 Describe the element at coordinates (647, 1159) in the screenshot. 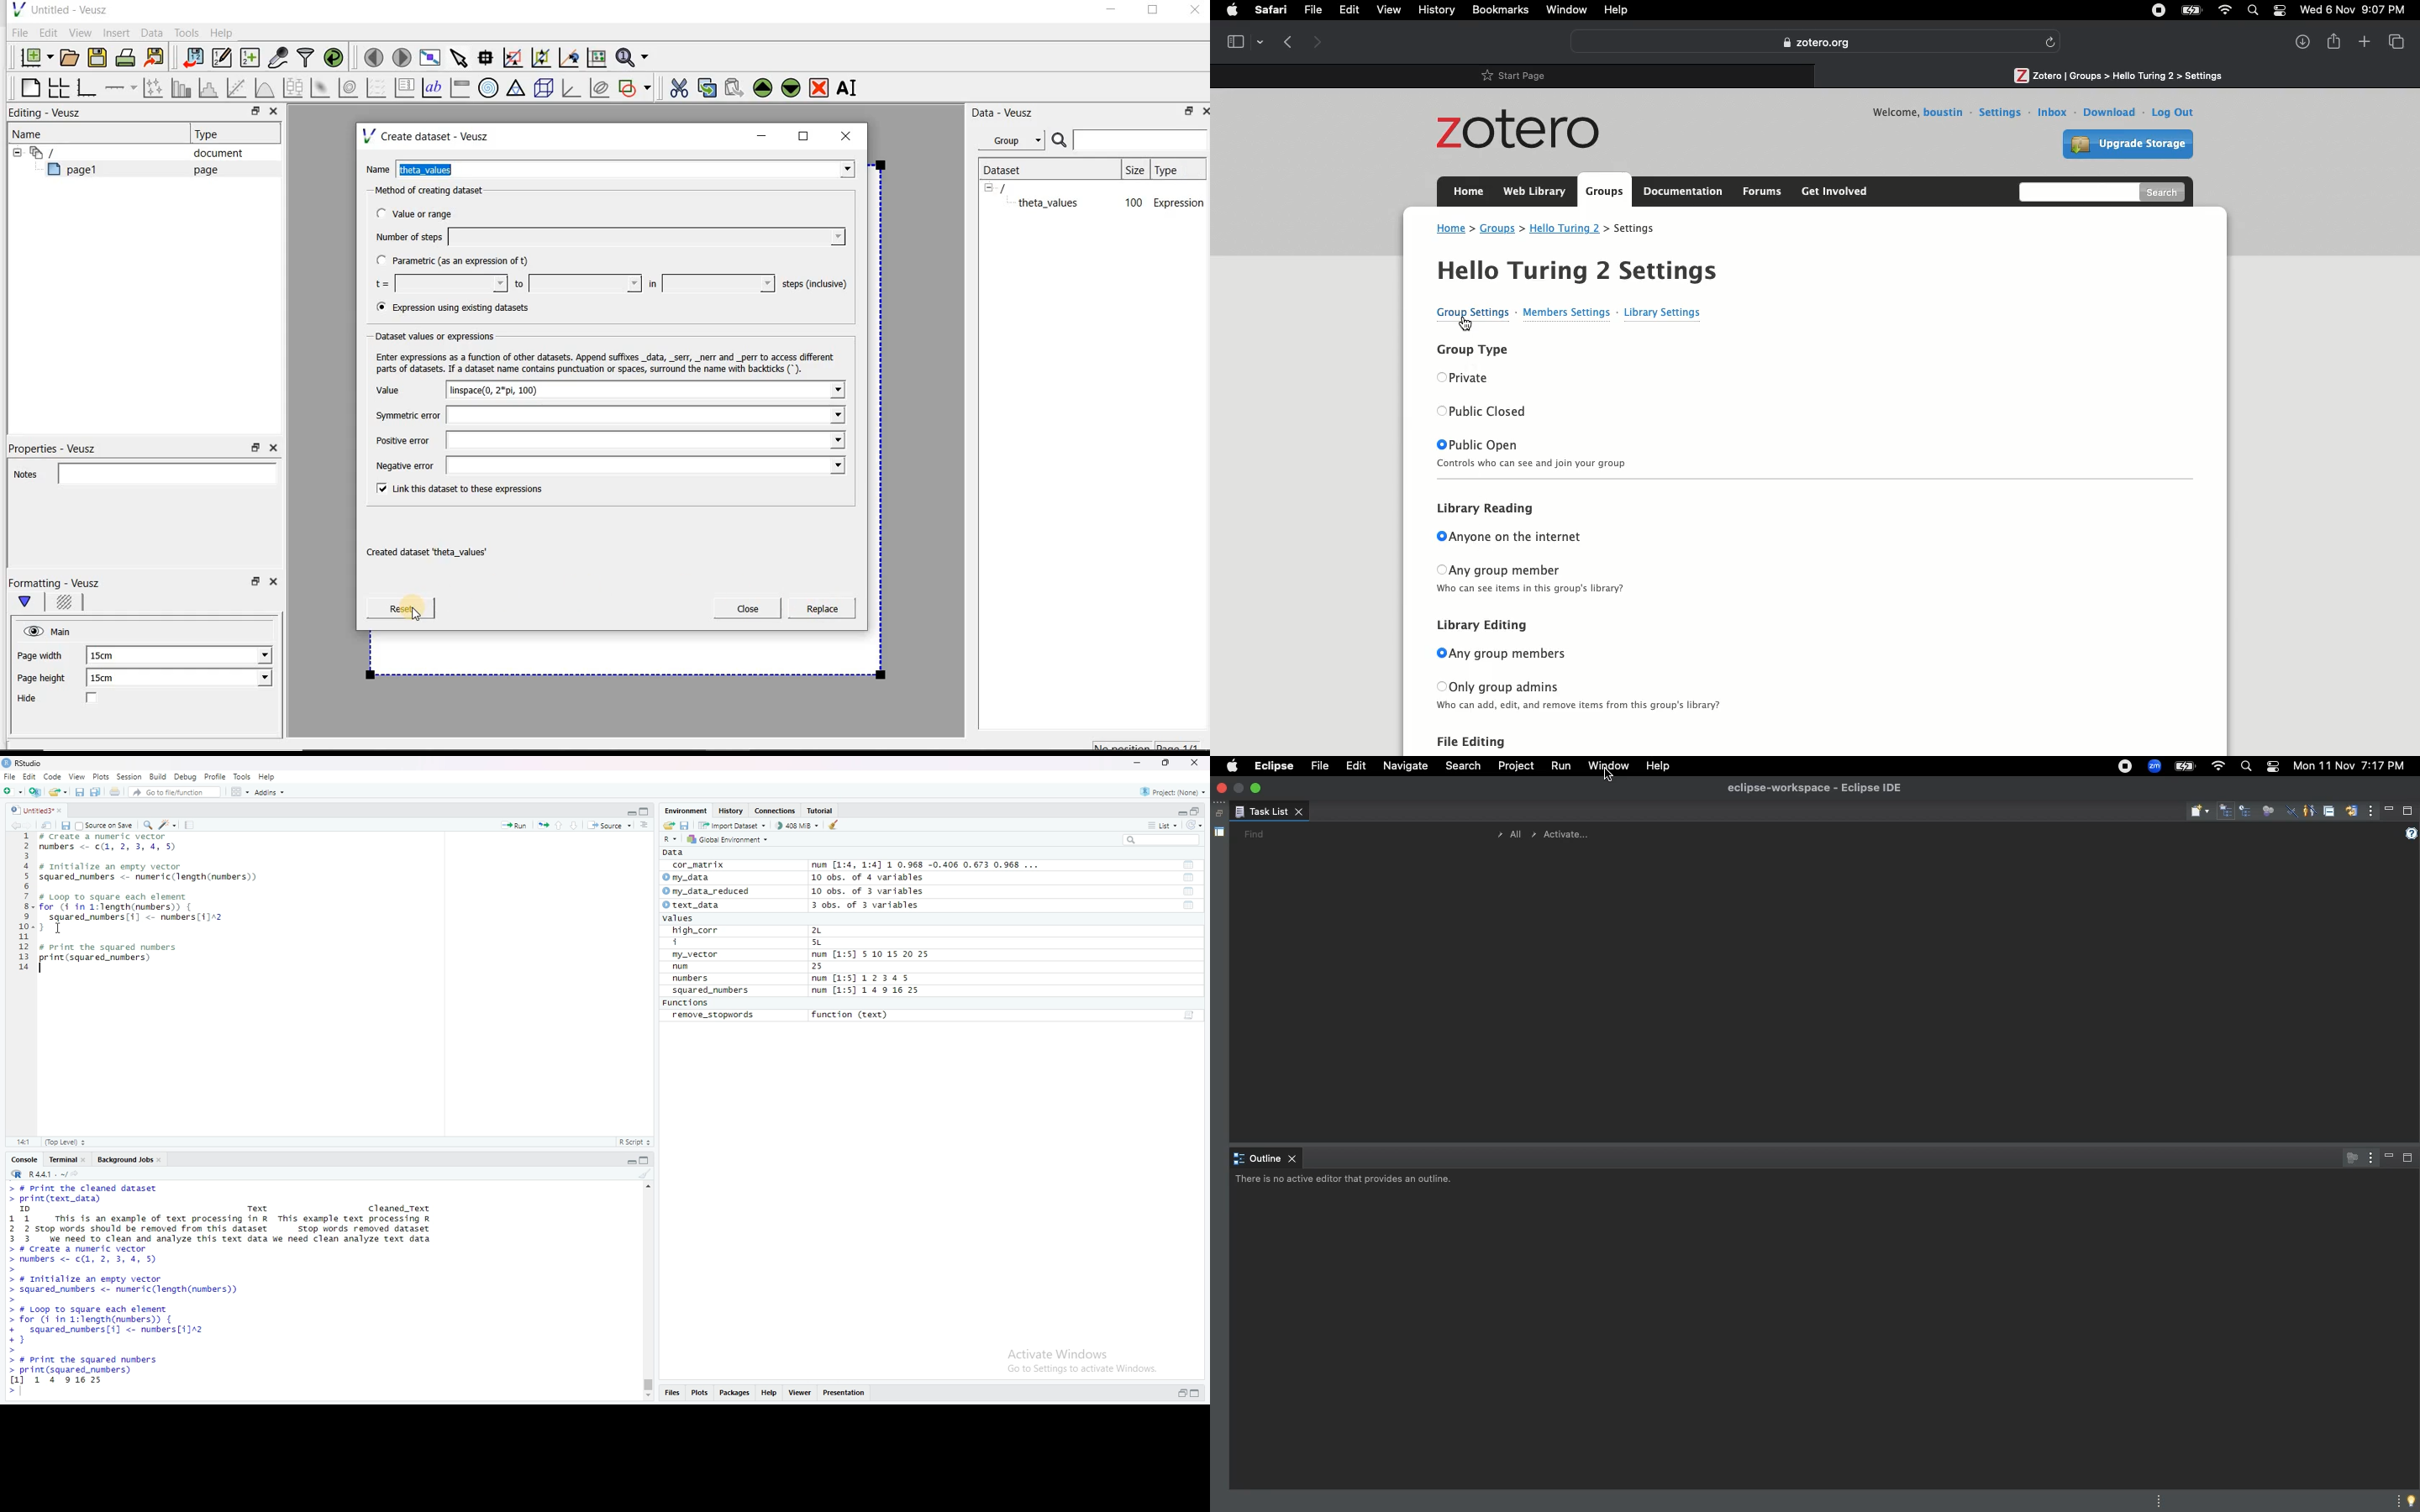

I see `maximize` at that location.